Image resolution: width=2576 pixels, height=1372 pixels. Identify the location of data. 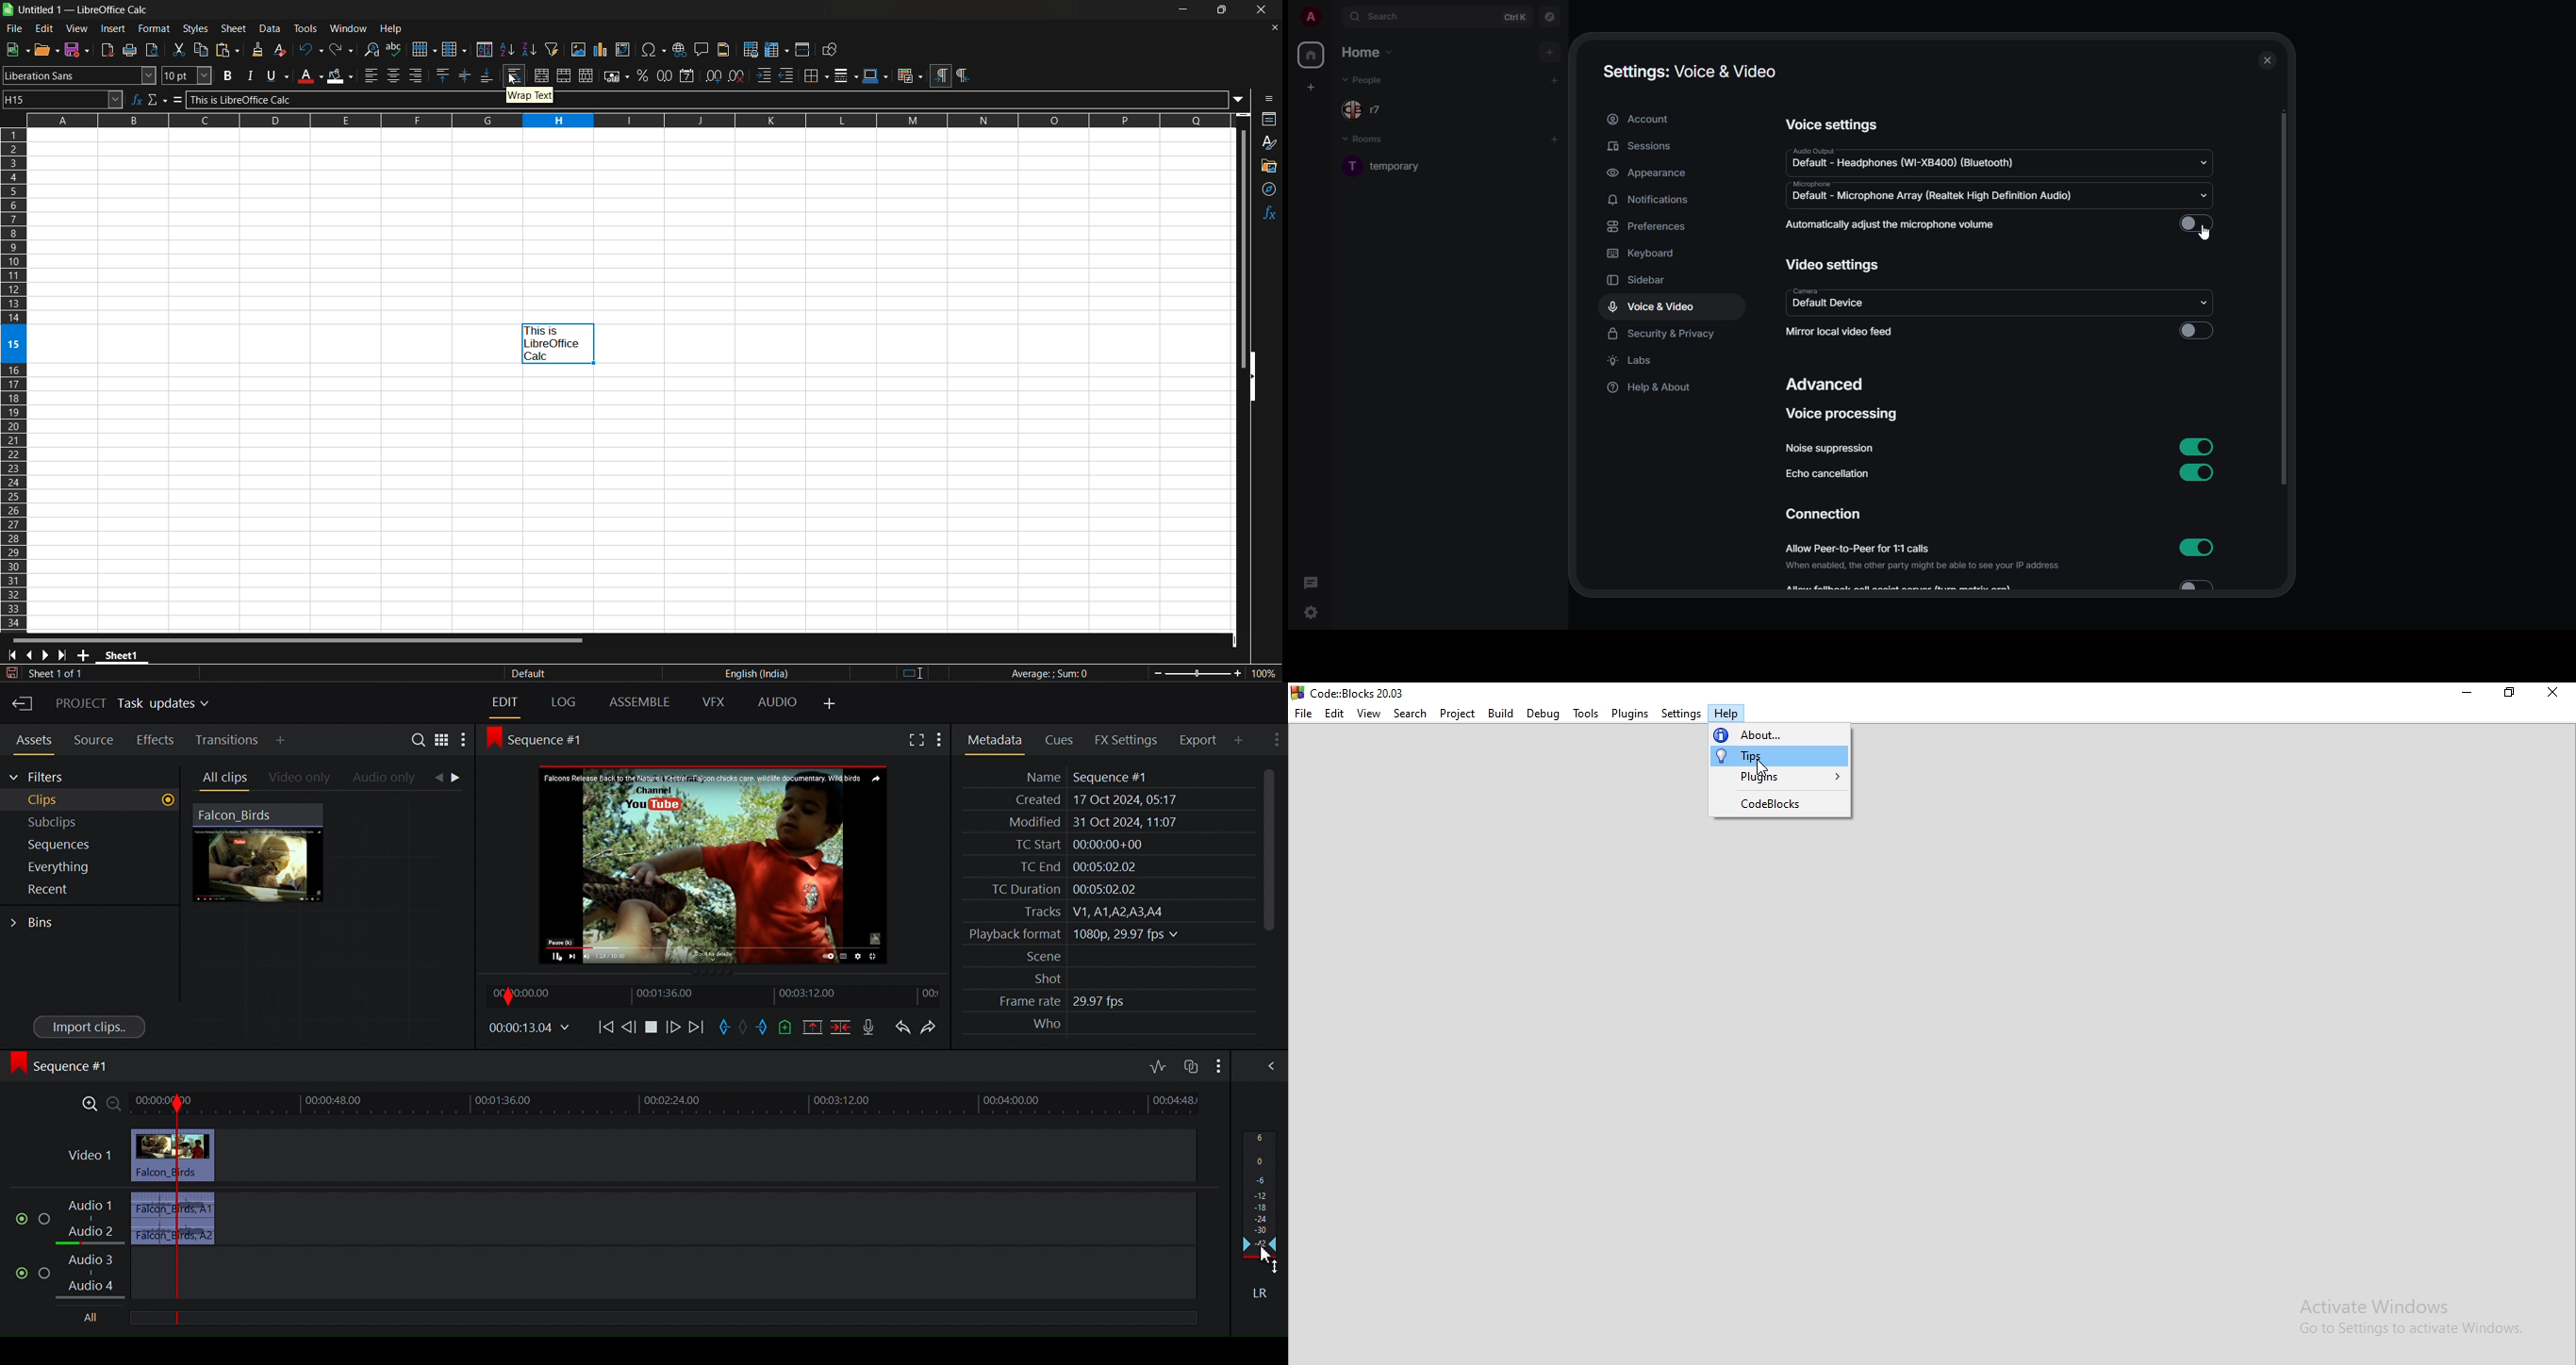
(271, 27).